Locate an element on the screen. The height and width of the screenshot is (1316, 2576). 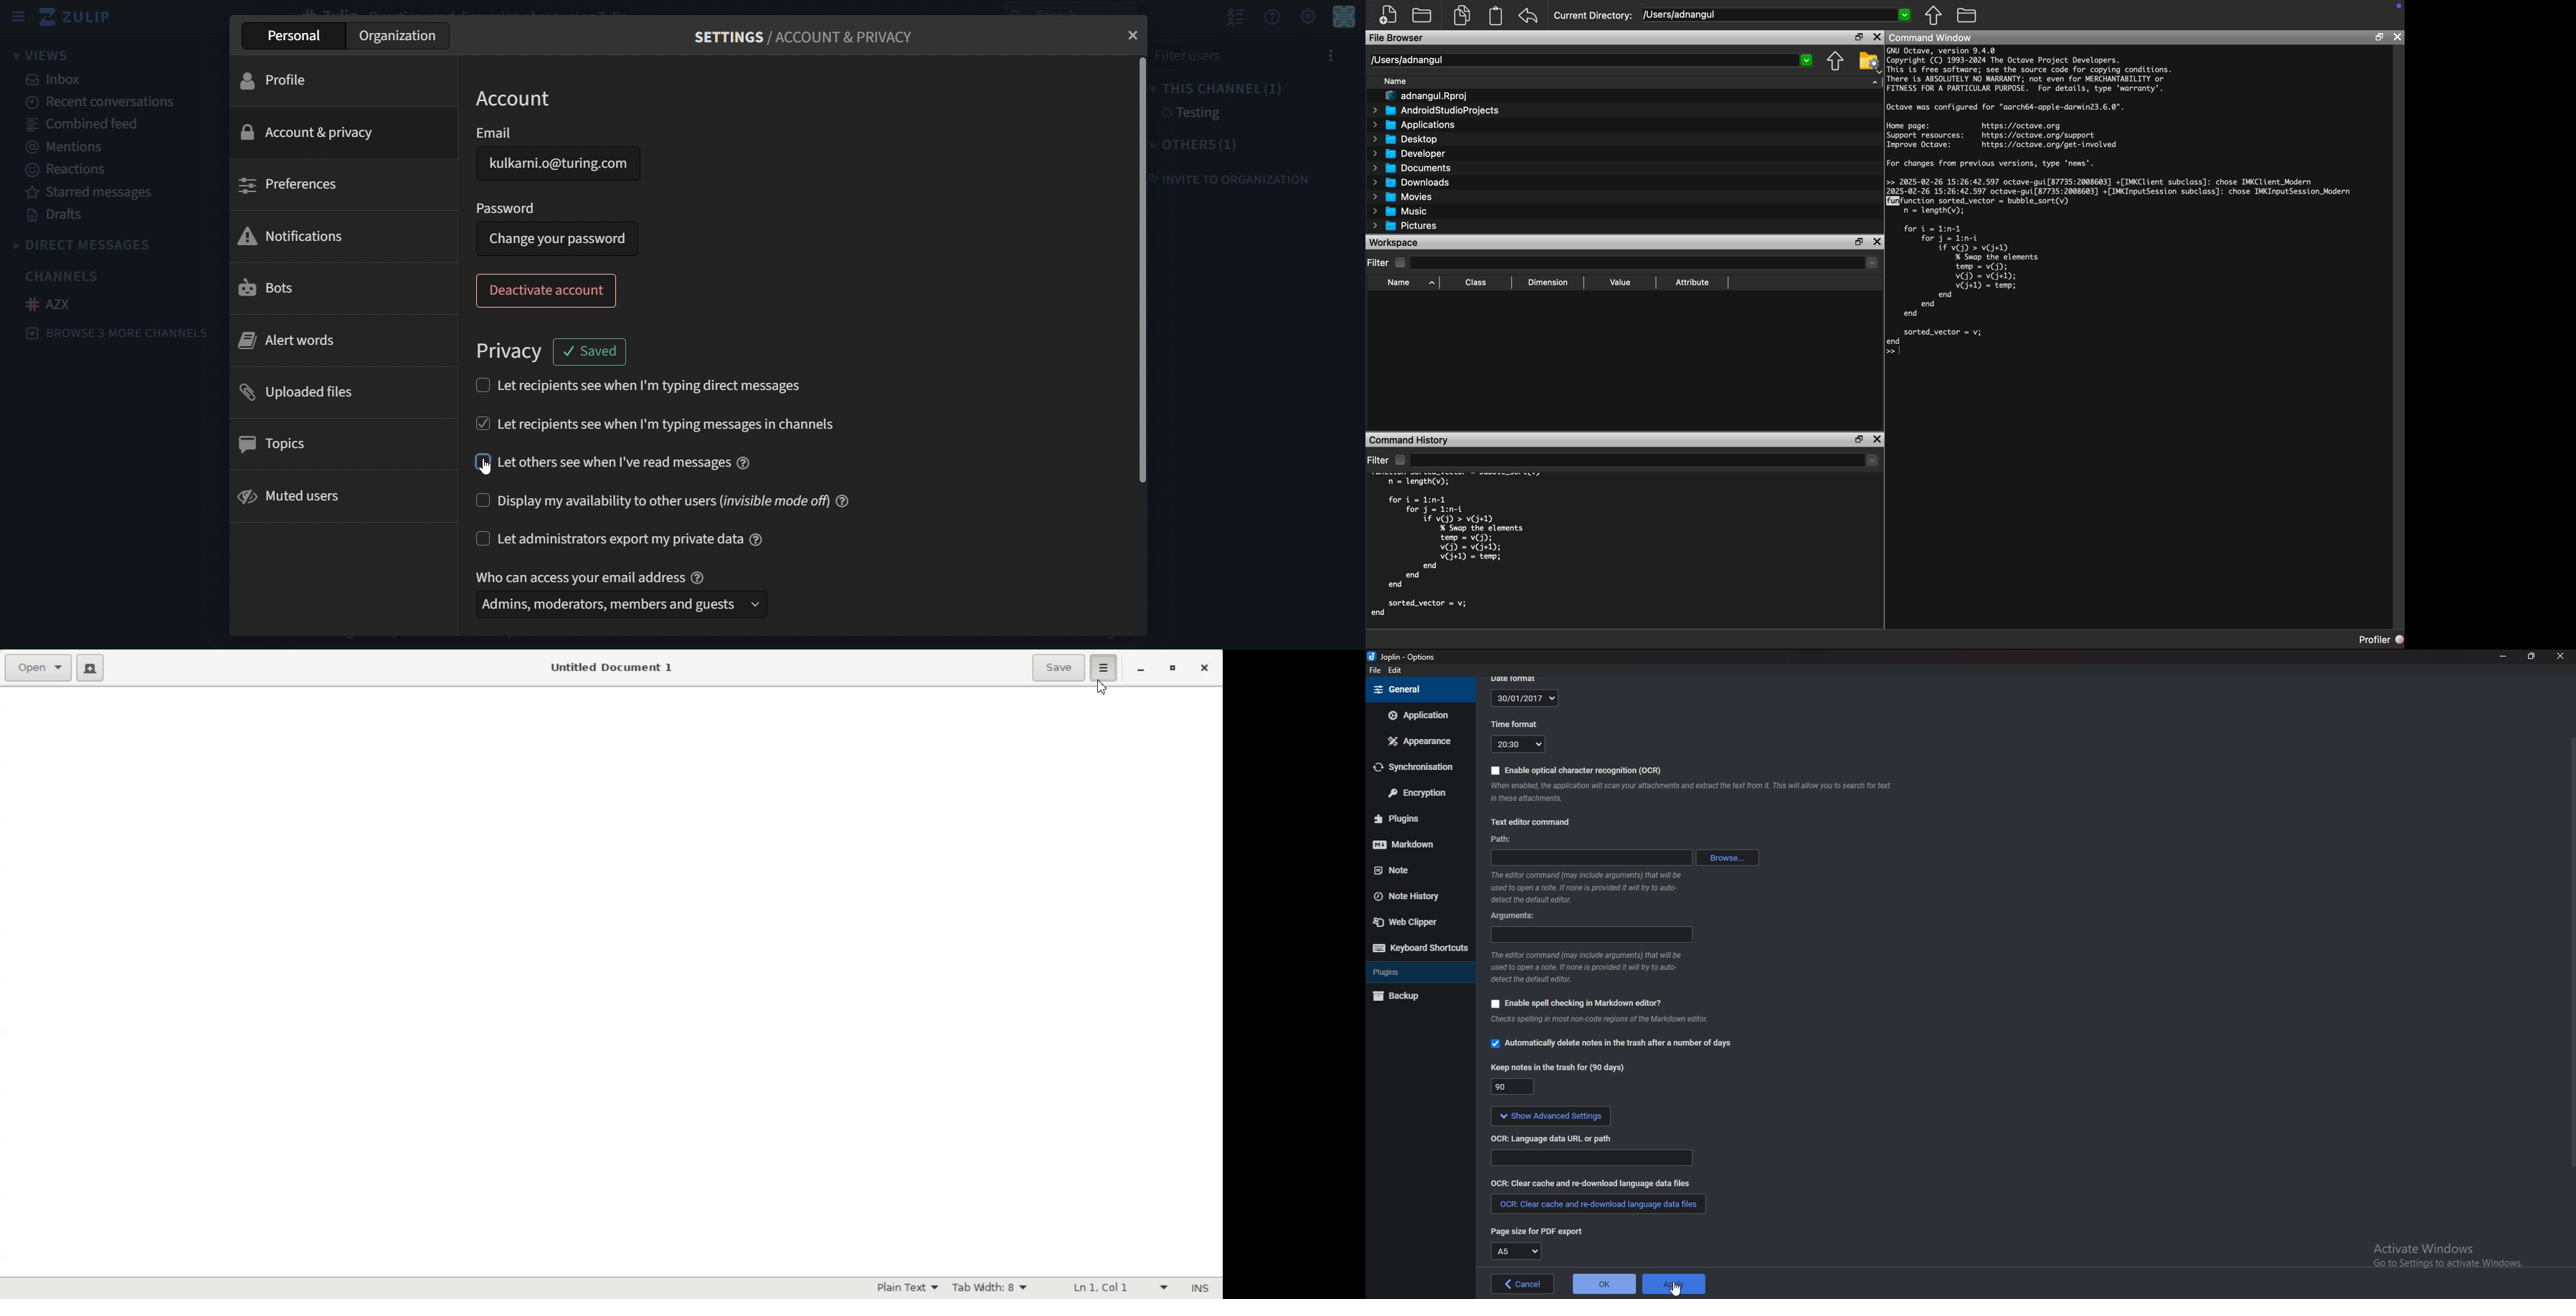
Info on spell check is located at coordinates (1599, 1020).